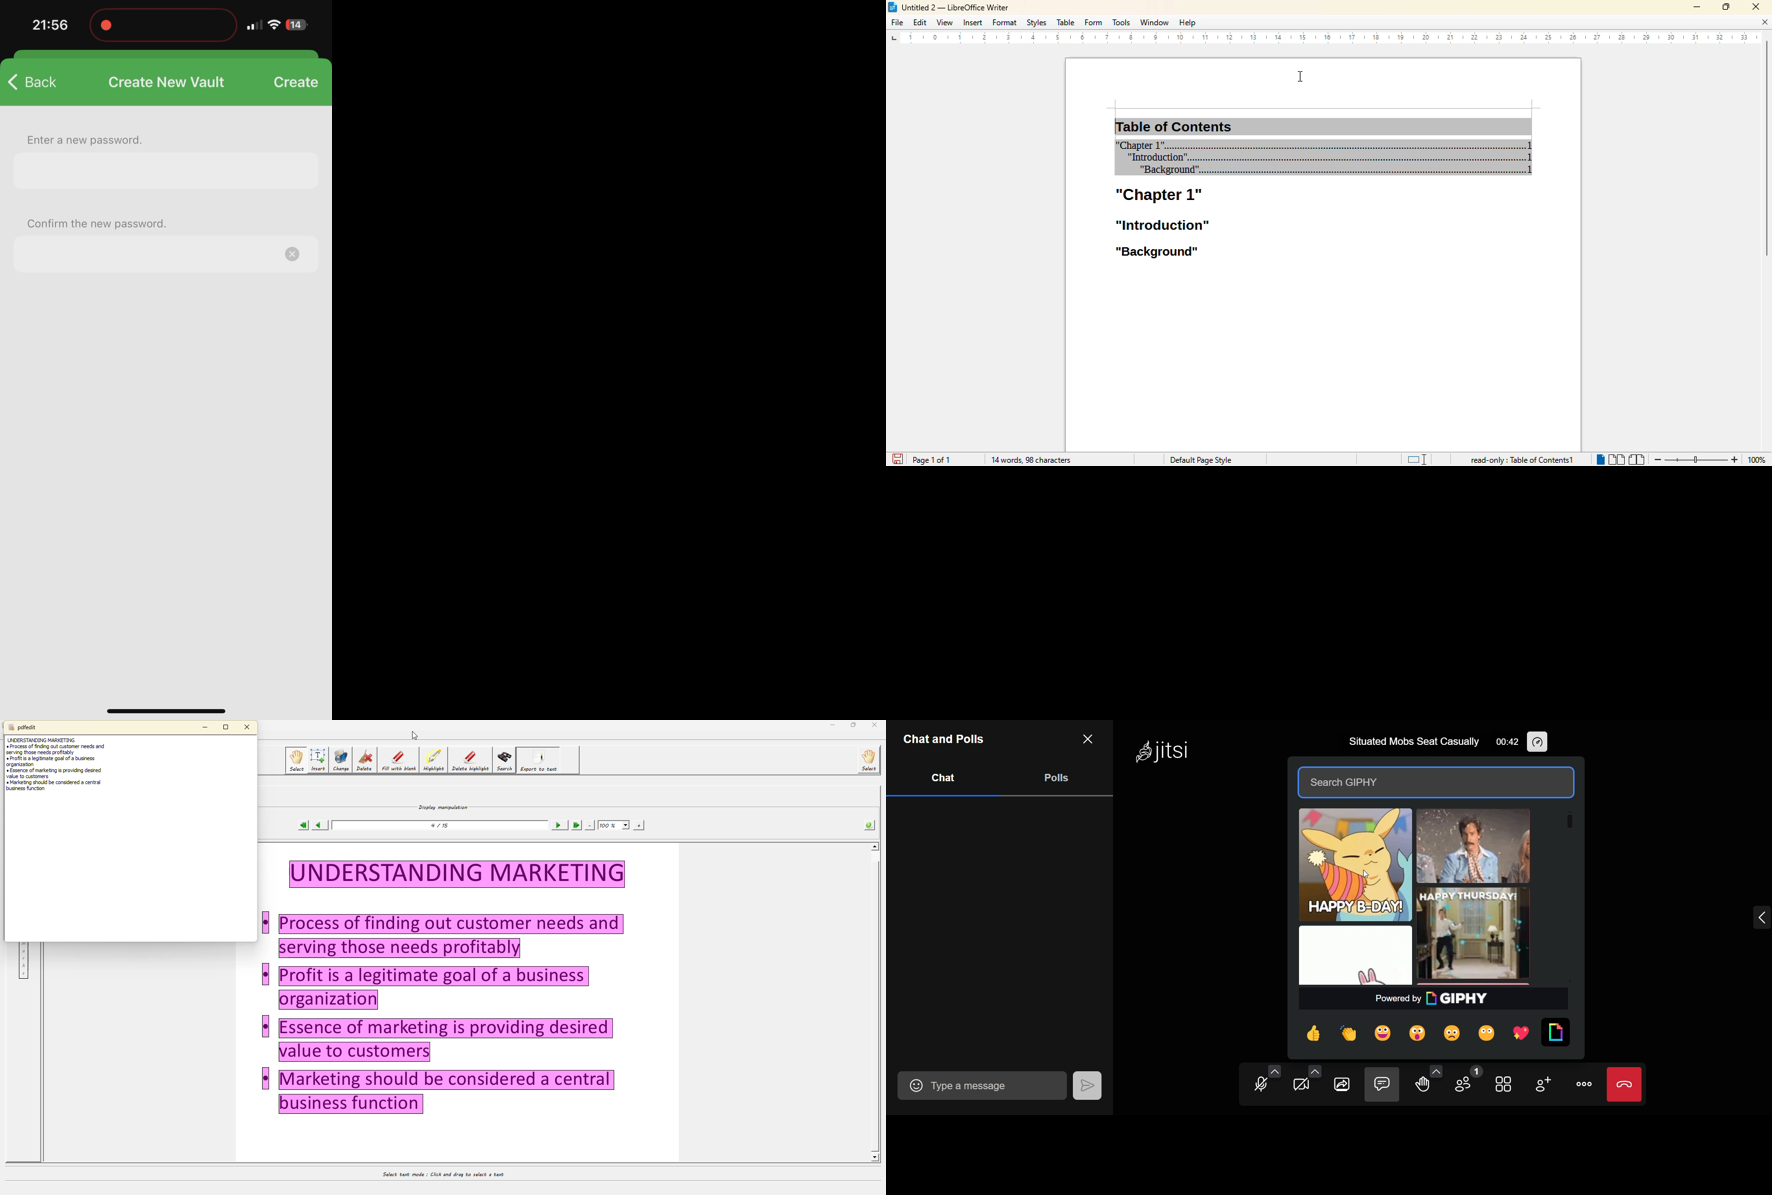 Image resolution: width=1792 pixels, height=1204 pixels. What do you see at coordinates (1159, 197) in the screenshot?
I see `heading 1` at bounding box center [1159, 197].